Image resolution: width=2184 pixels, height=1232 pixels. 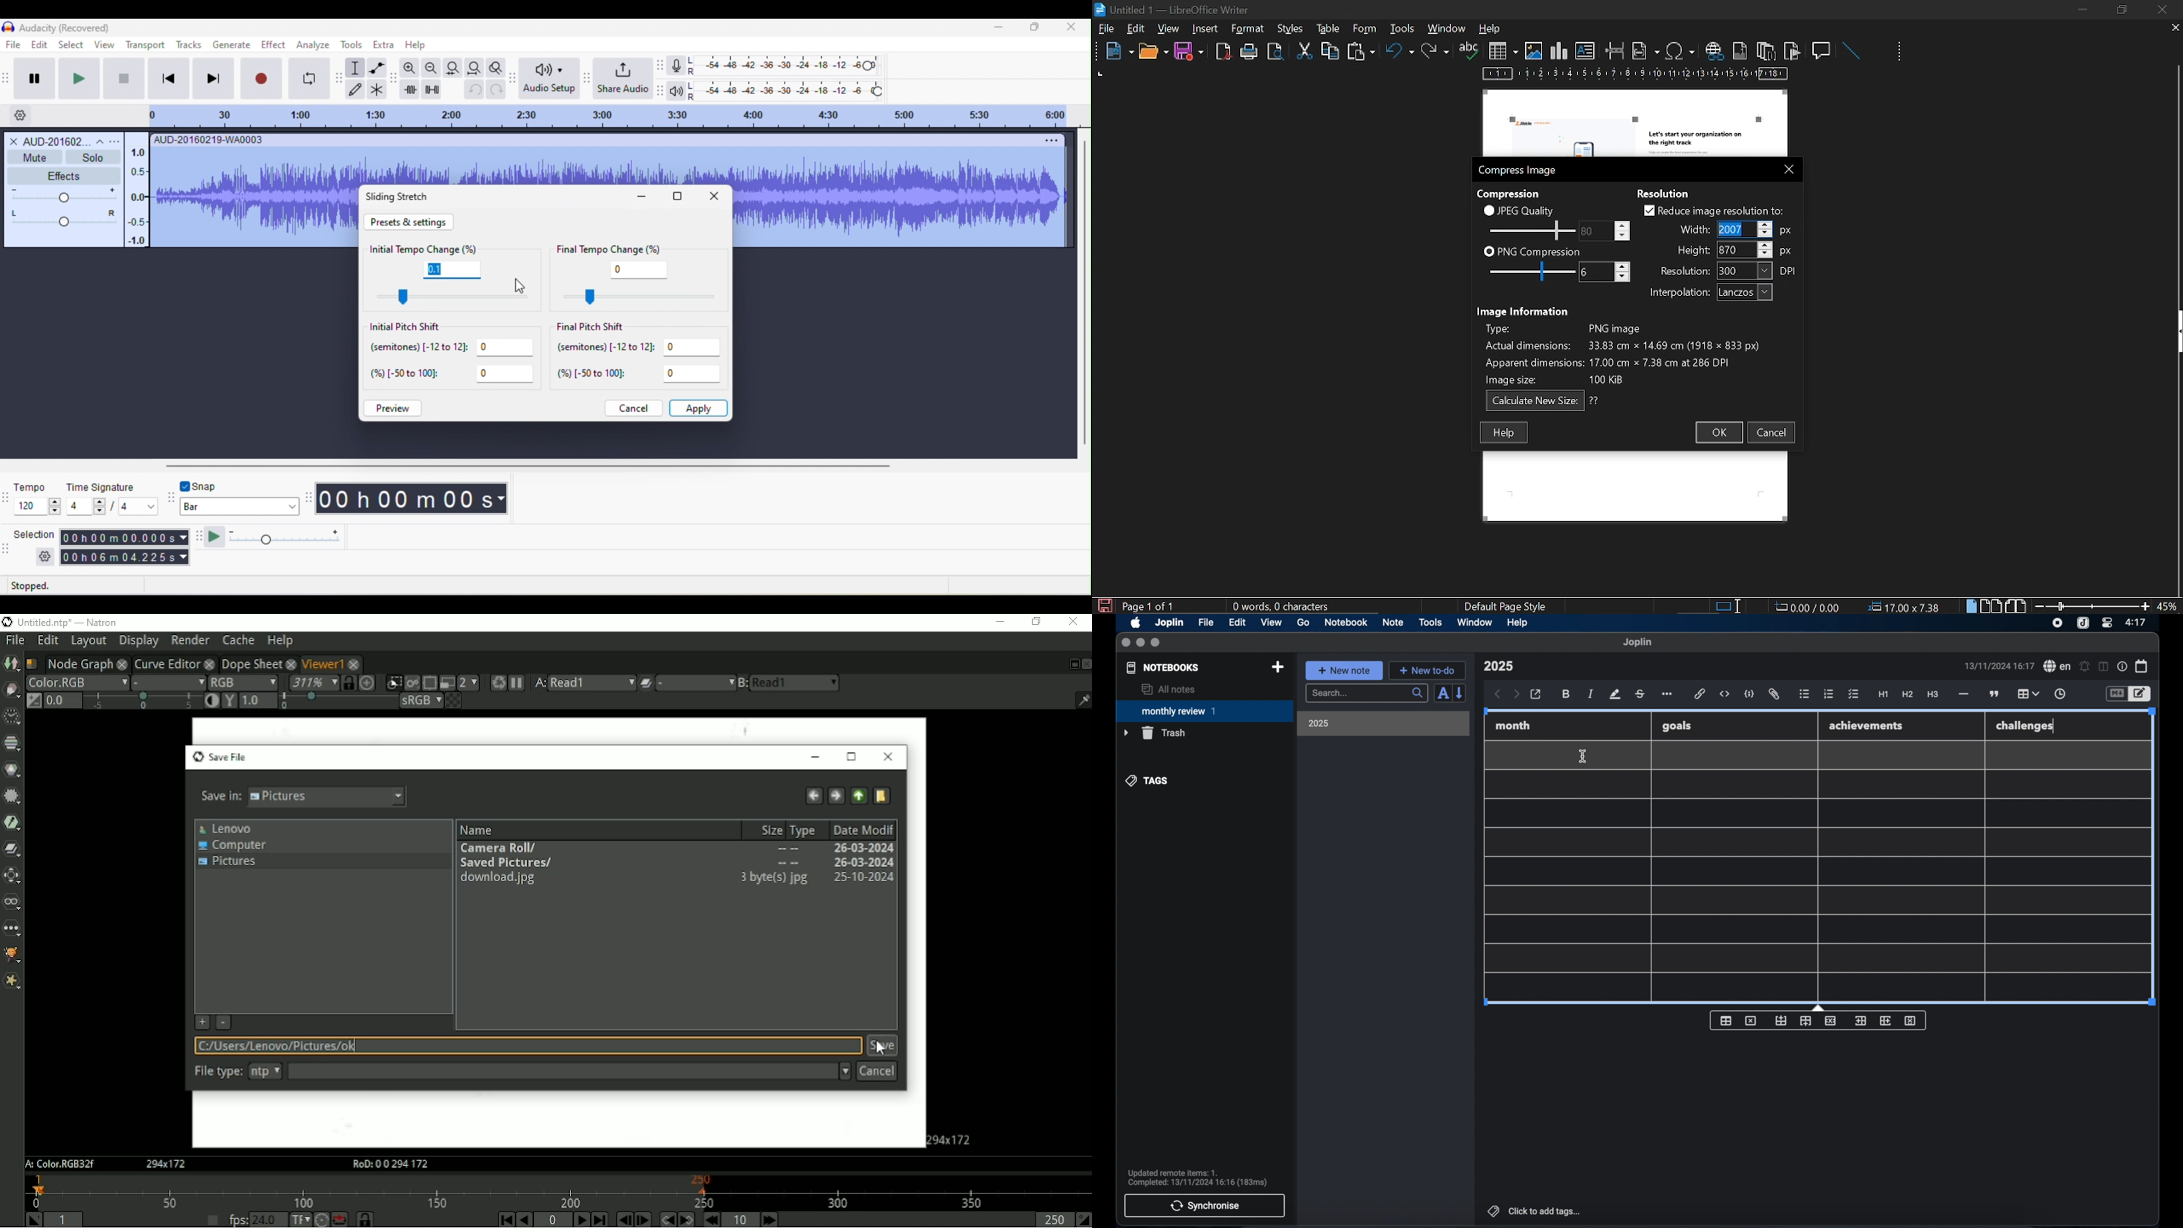 What do you see at coordinates (1911, 1021) in the screenshot?
I see `delete column` at bounding box center [1911, 1021].